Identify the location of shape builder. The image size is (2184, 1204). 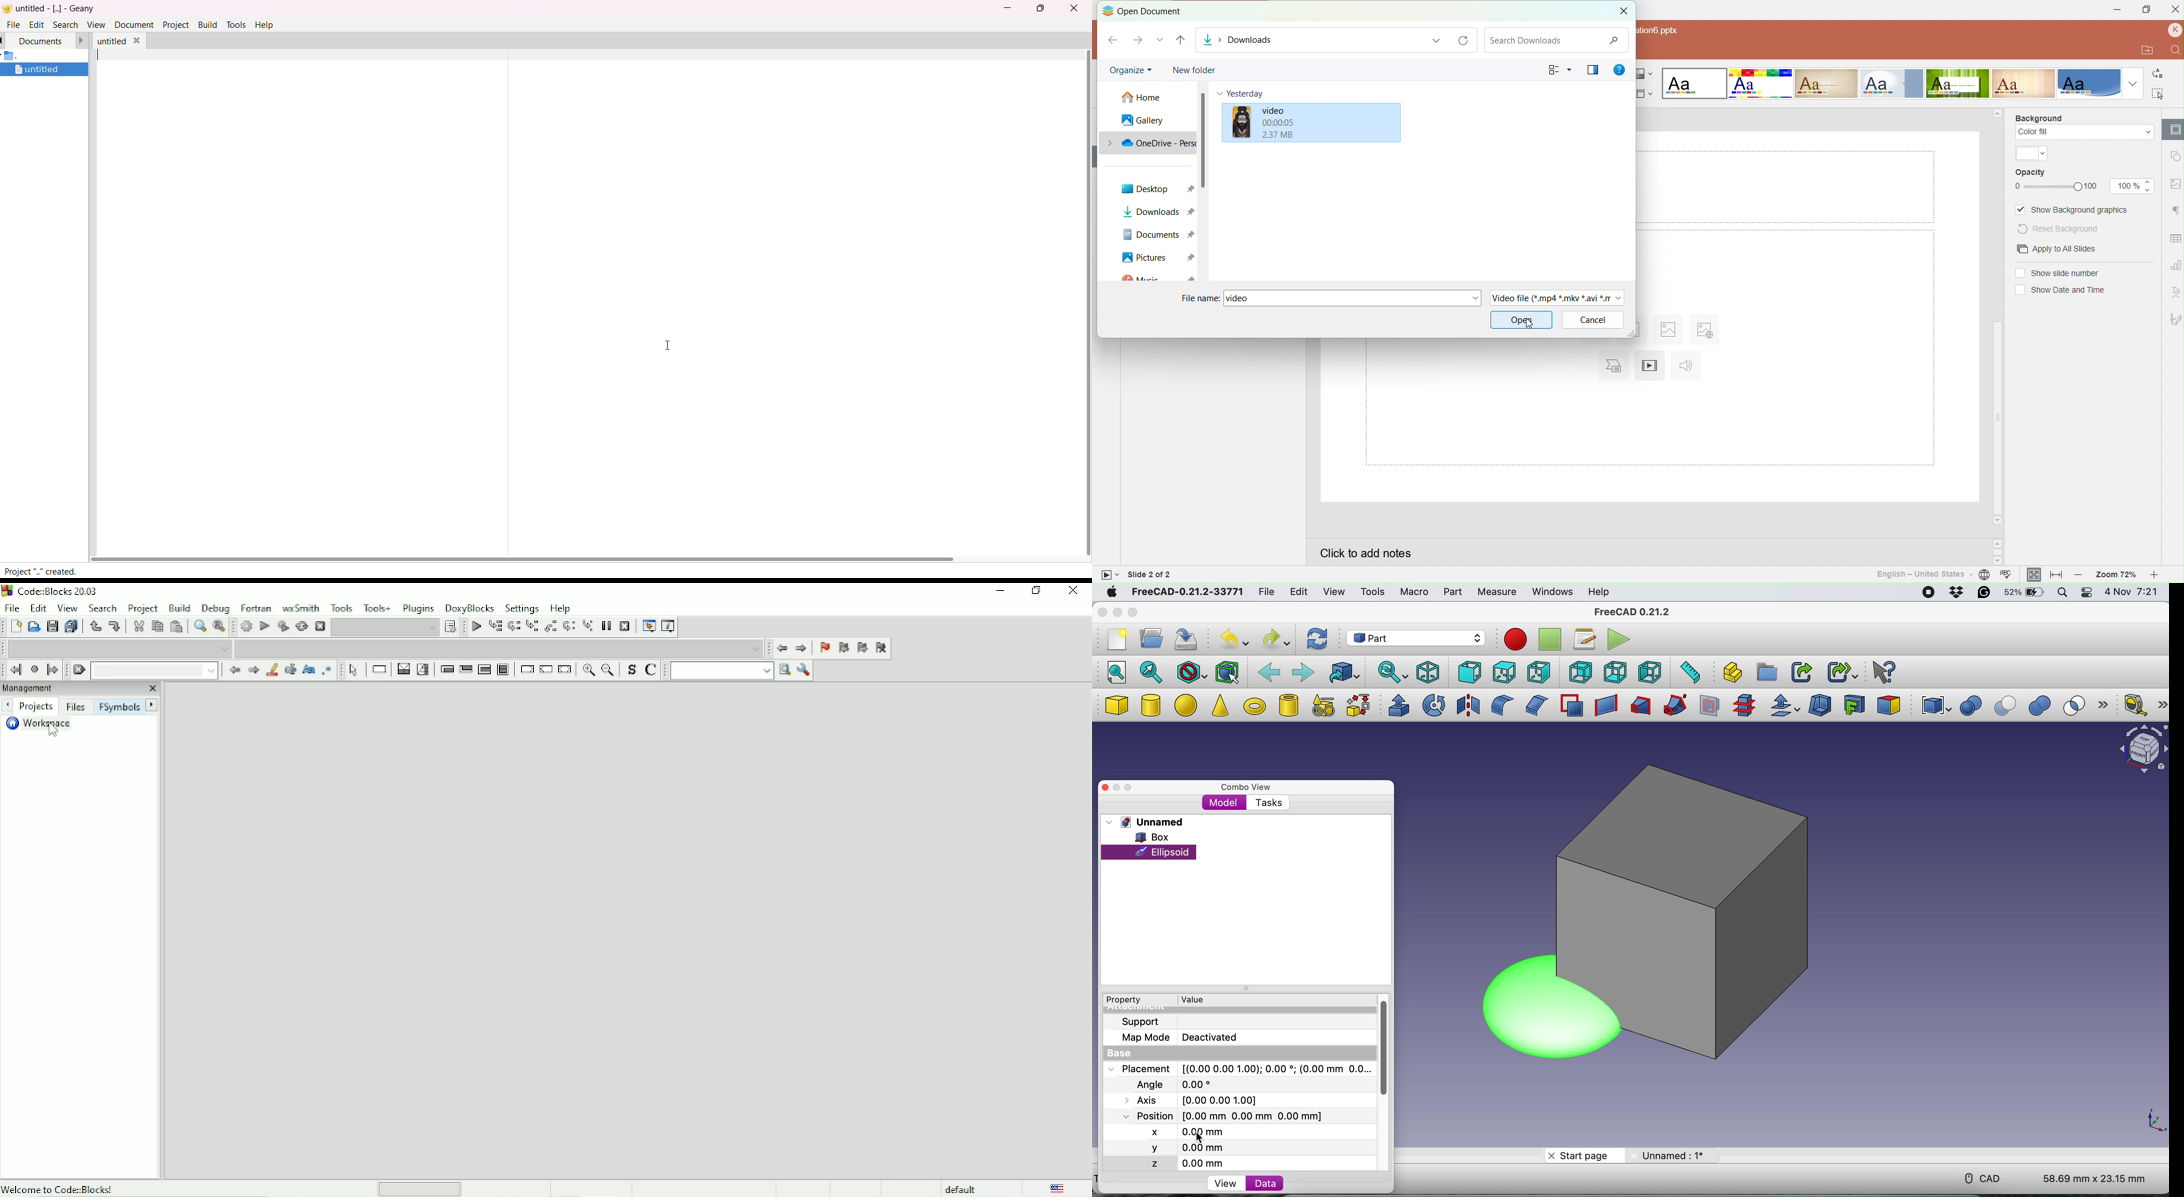
(1358, 705).